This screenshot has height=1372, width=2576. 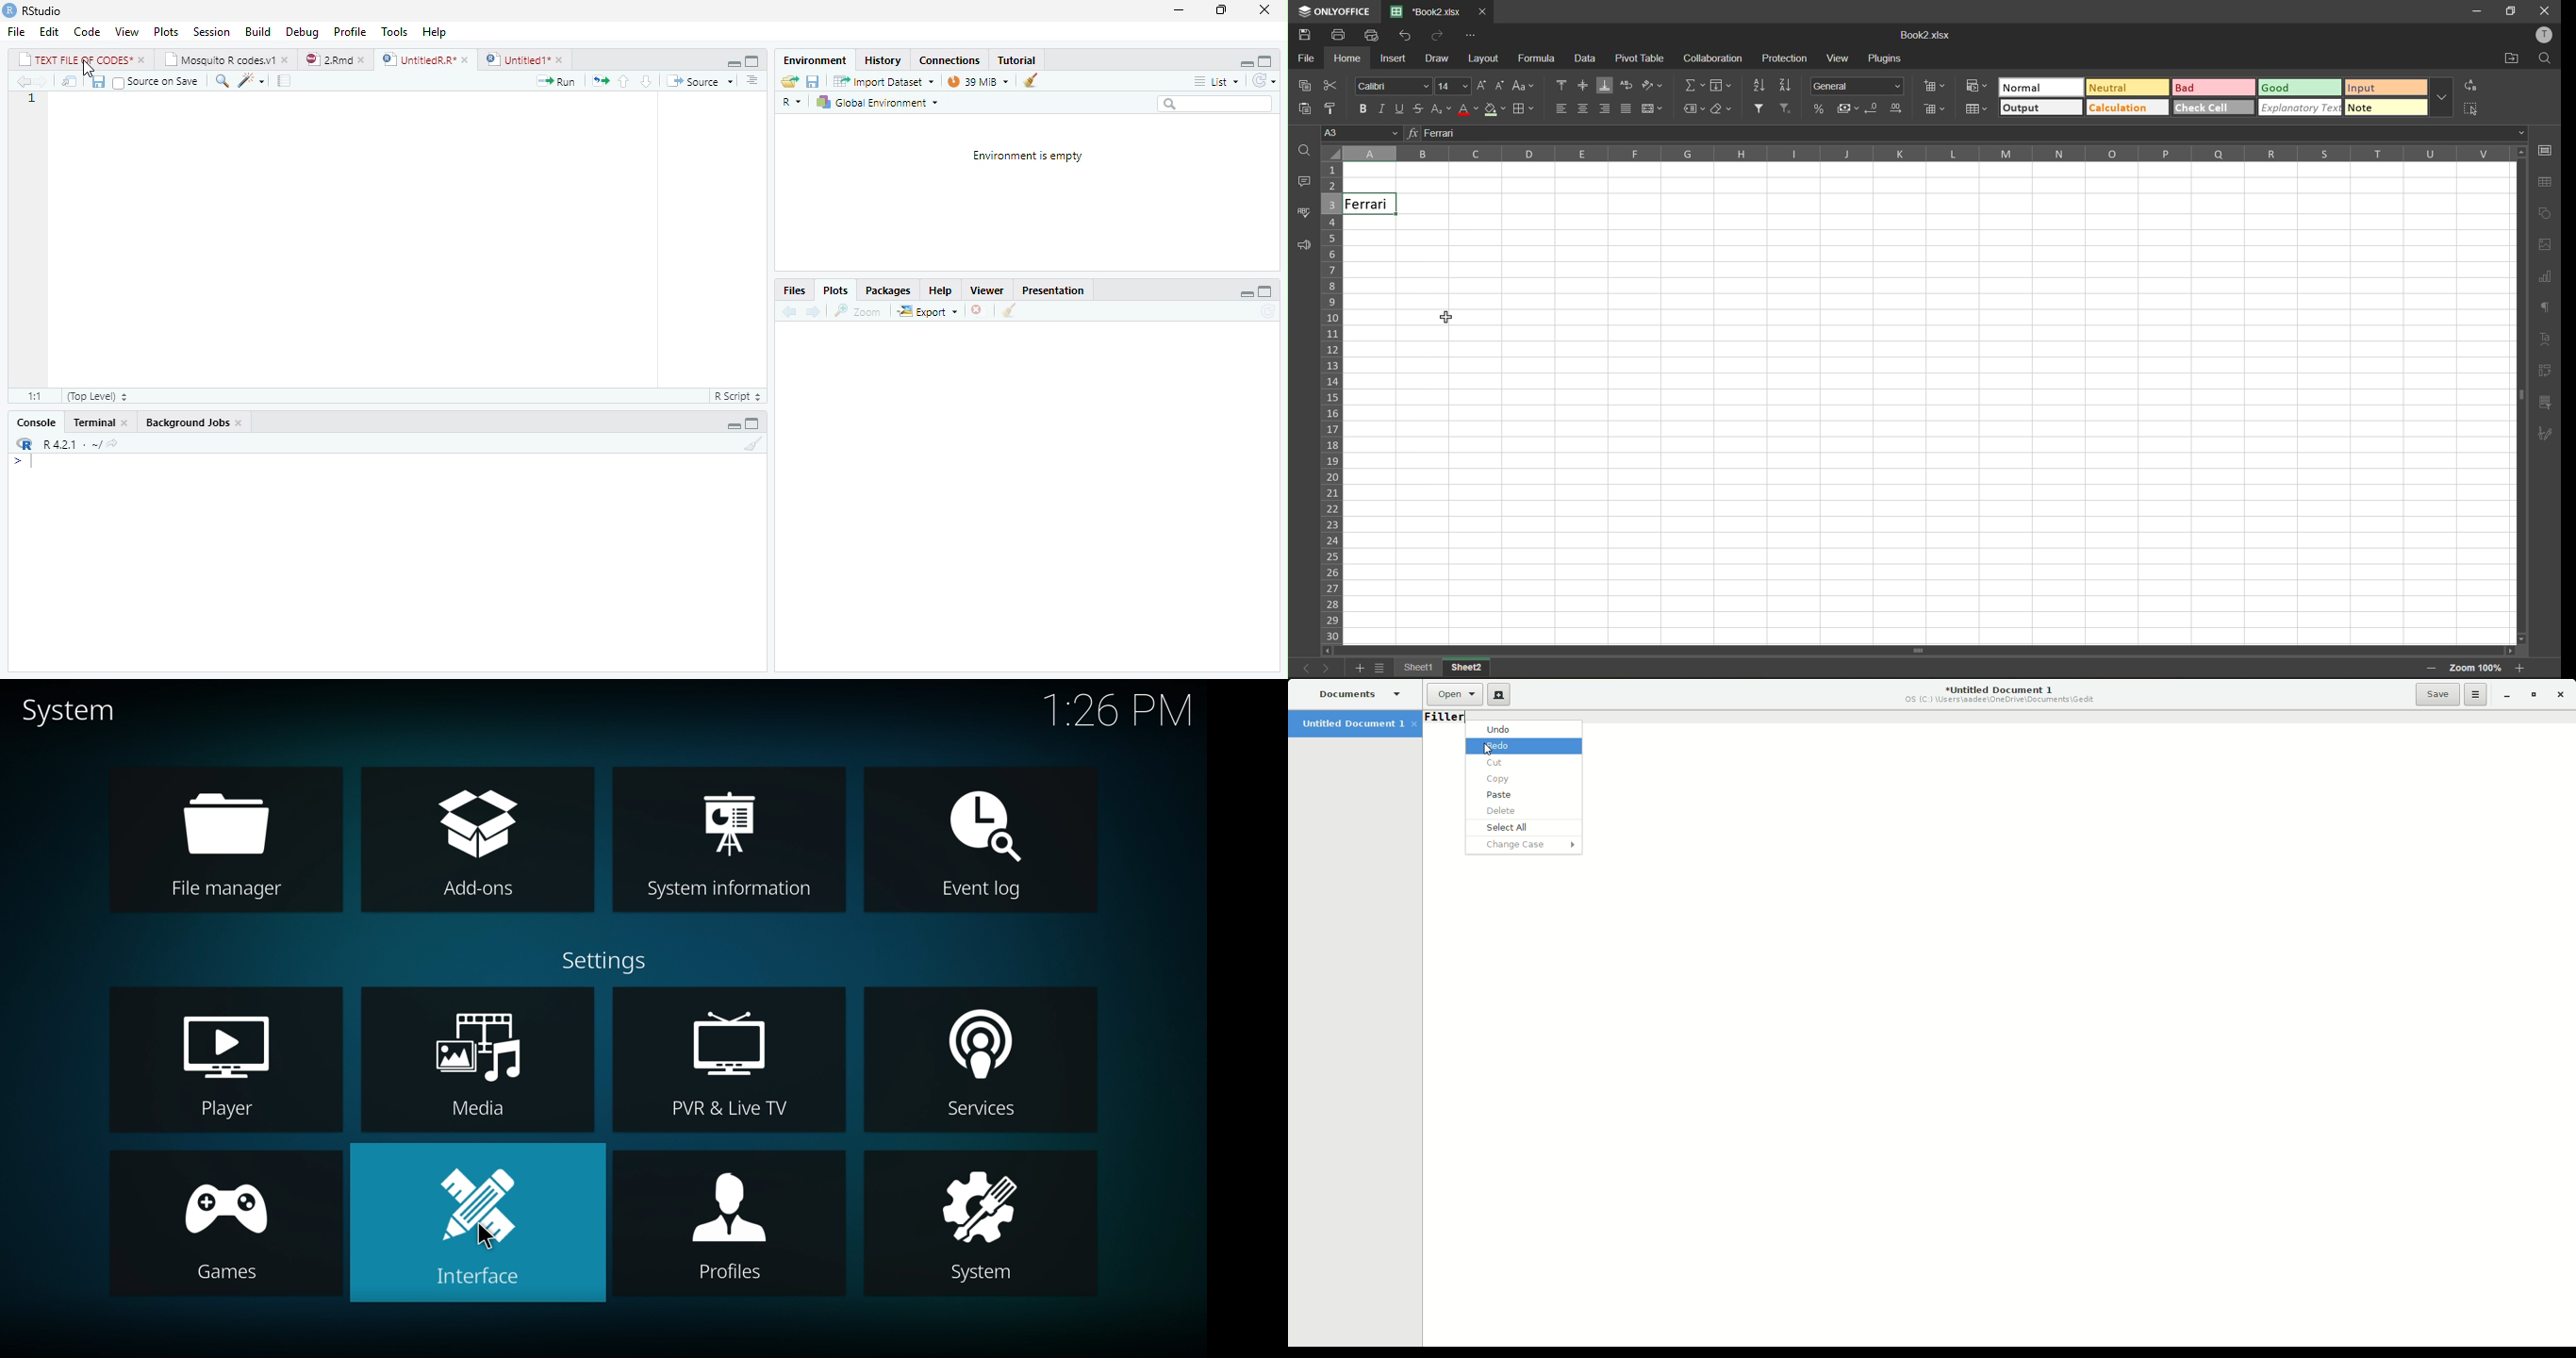 What do you see at coordinates (1019, 59) in the screenshot?
I see `Tutorial` at bounding box center [1019, 59].